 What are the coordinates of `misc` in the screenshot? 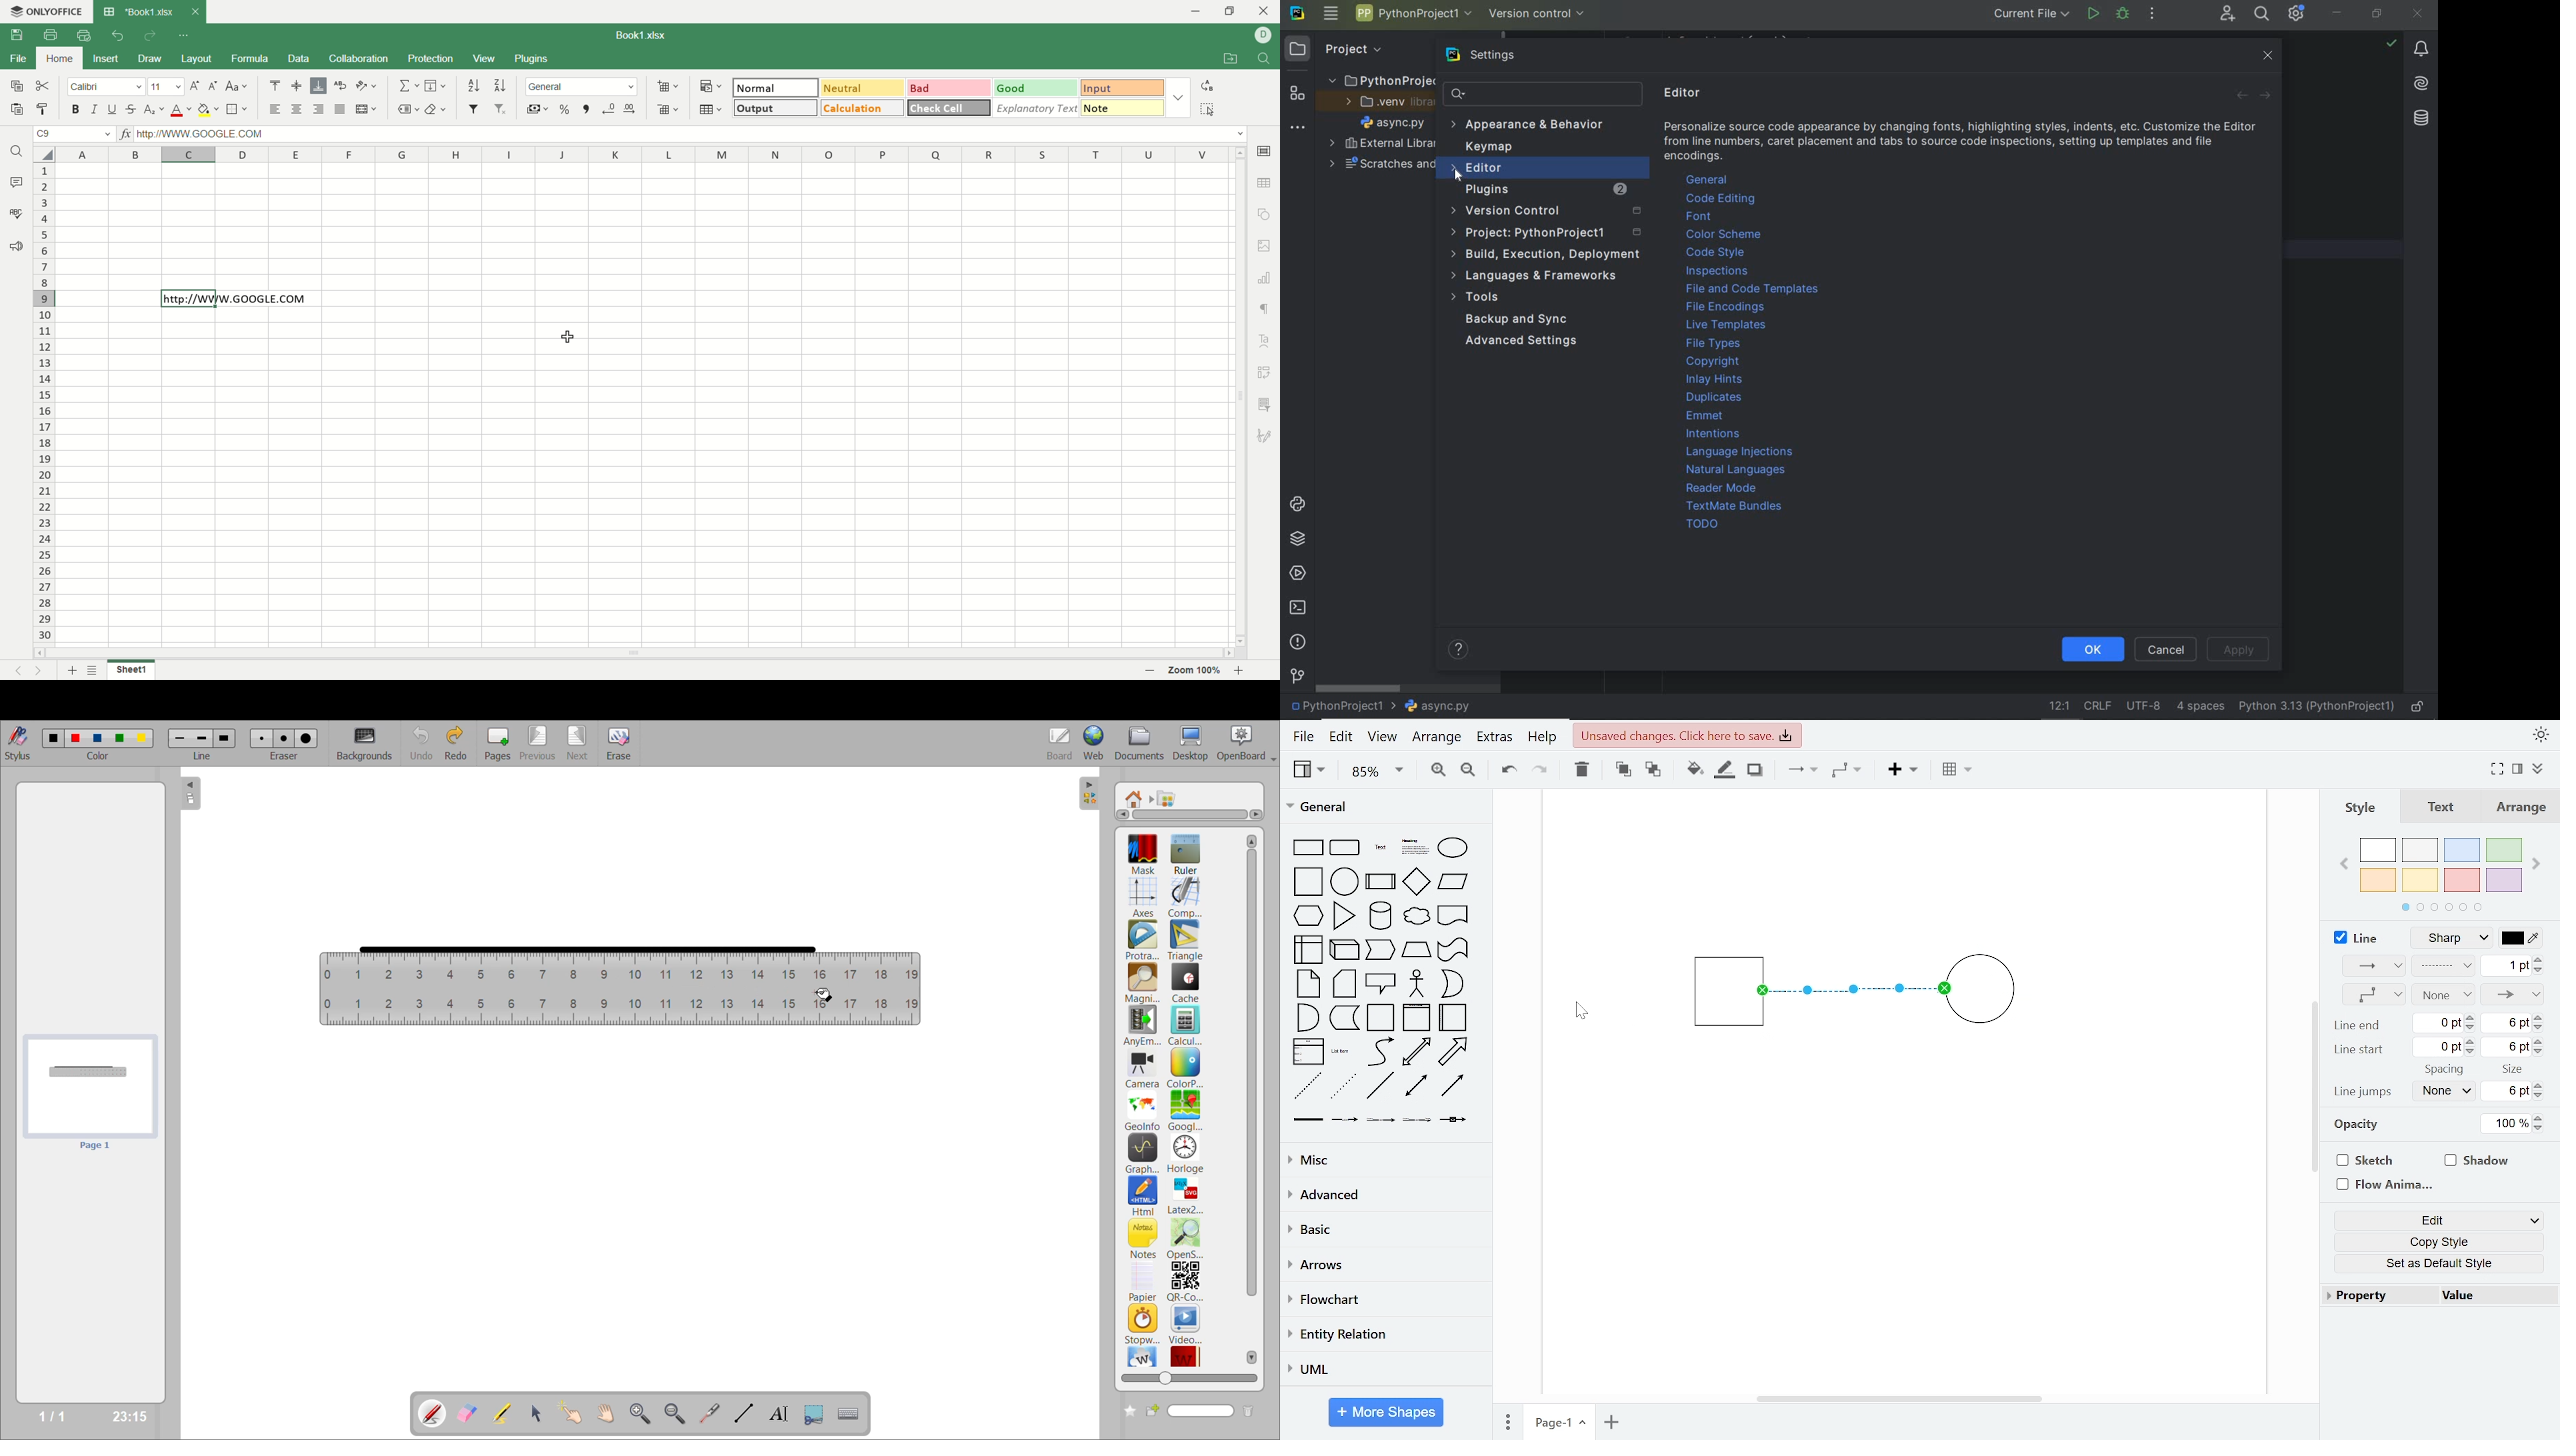 It's located at (1382, 1159).